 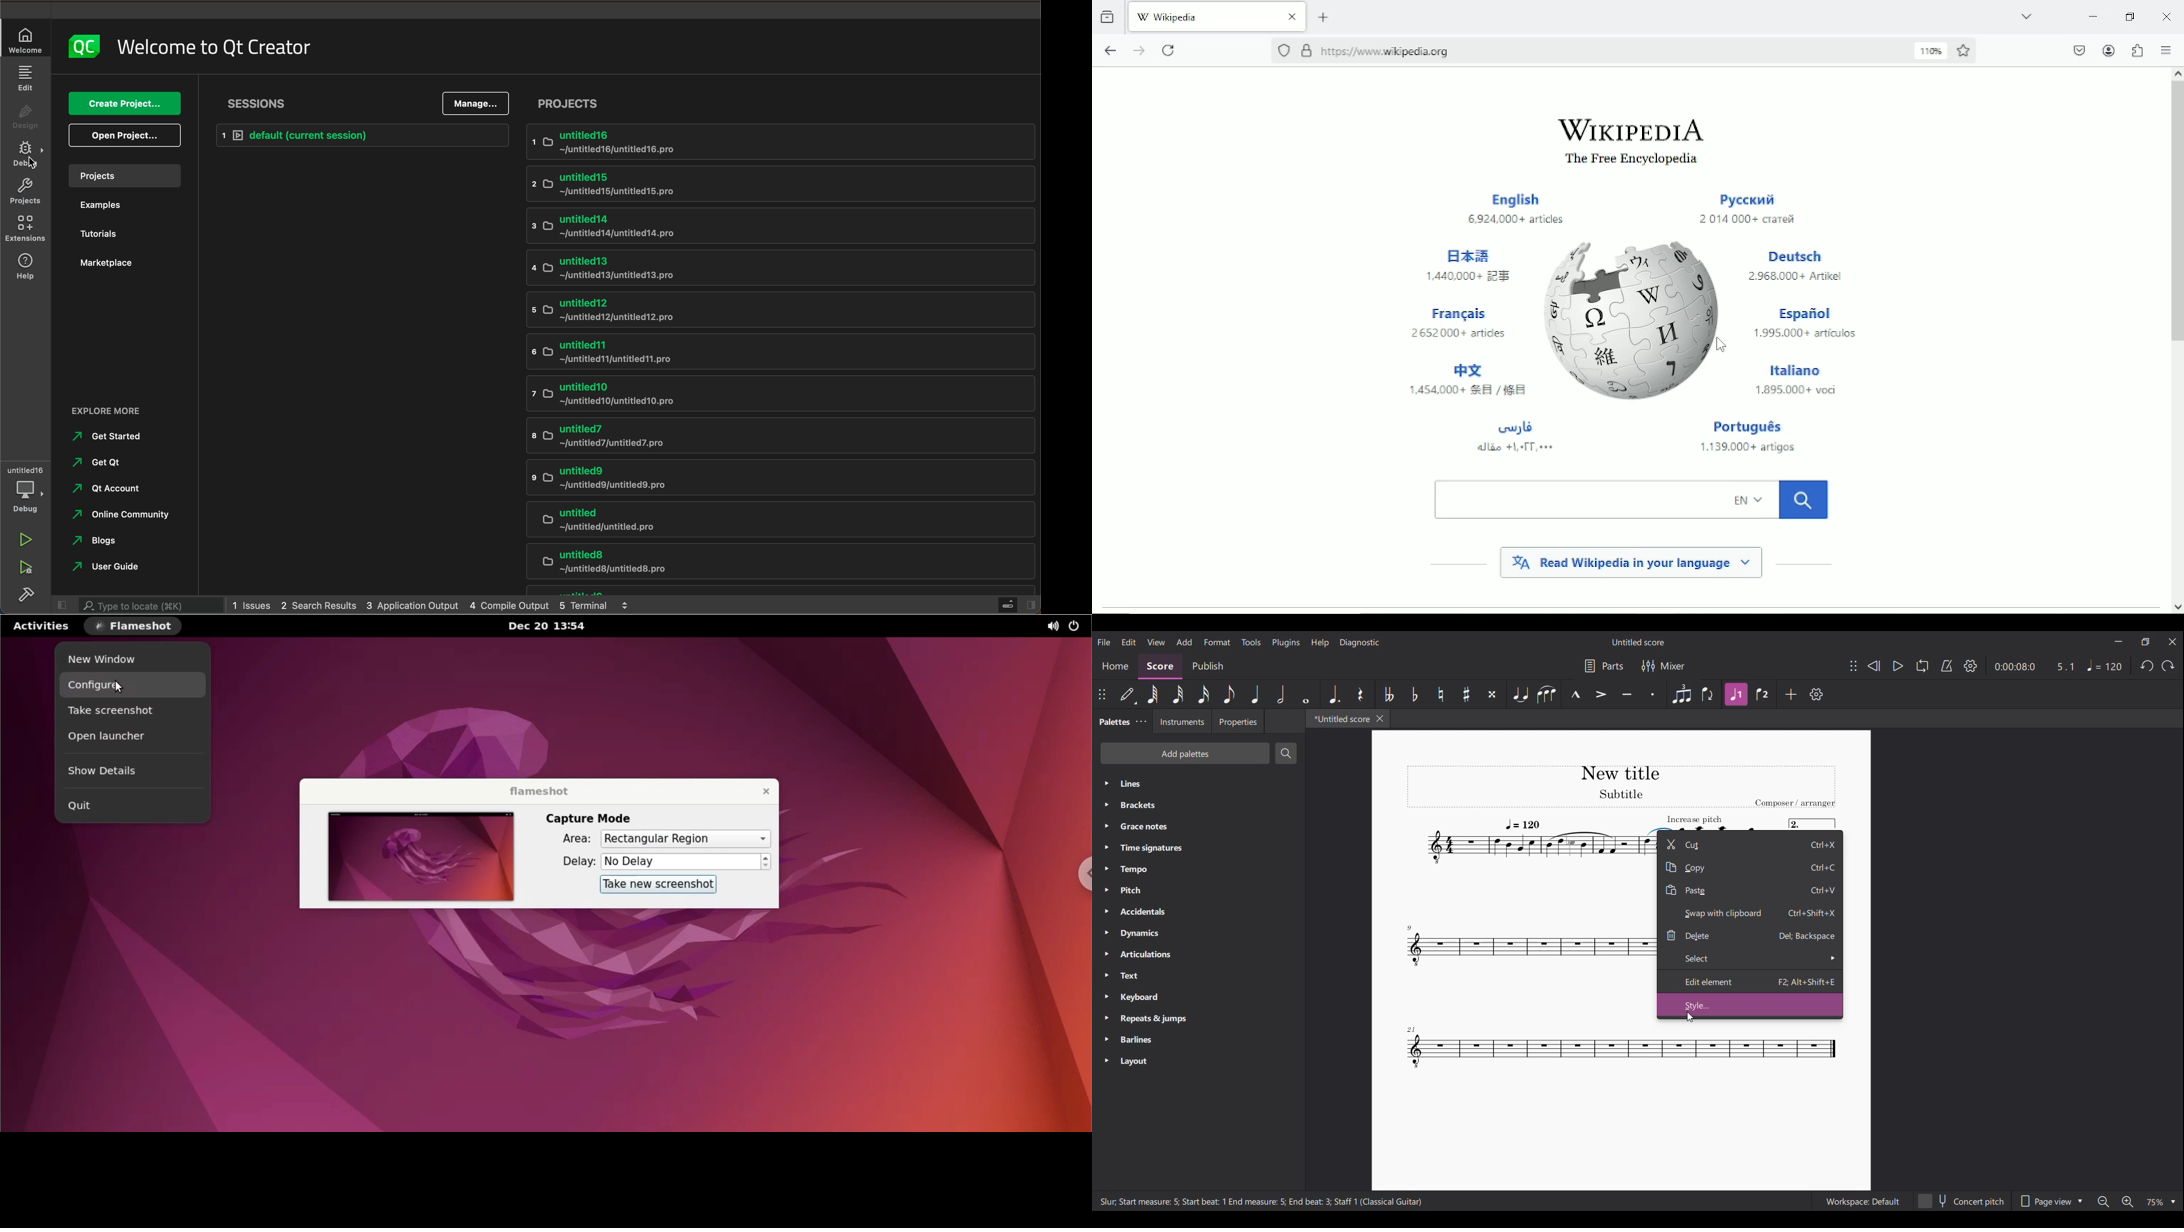 I want to click on English
6.924.000 articles, so click(x=1519, y=210).